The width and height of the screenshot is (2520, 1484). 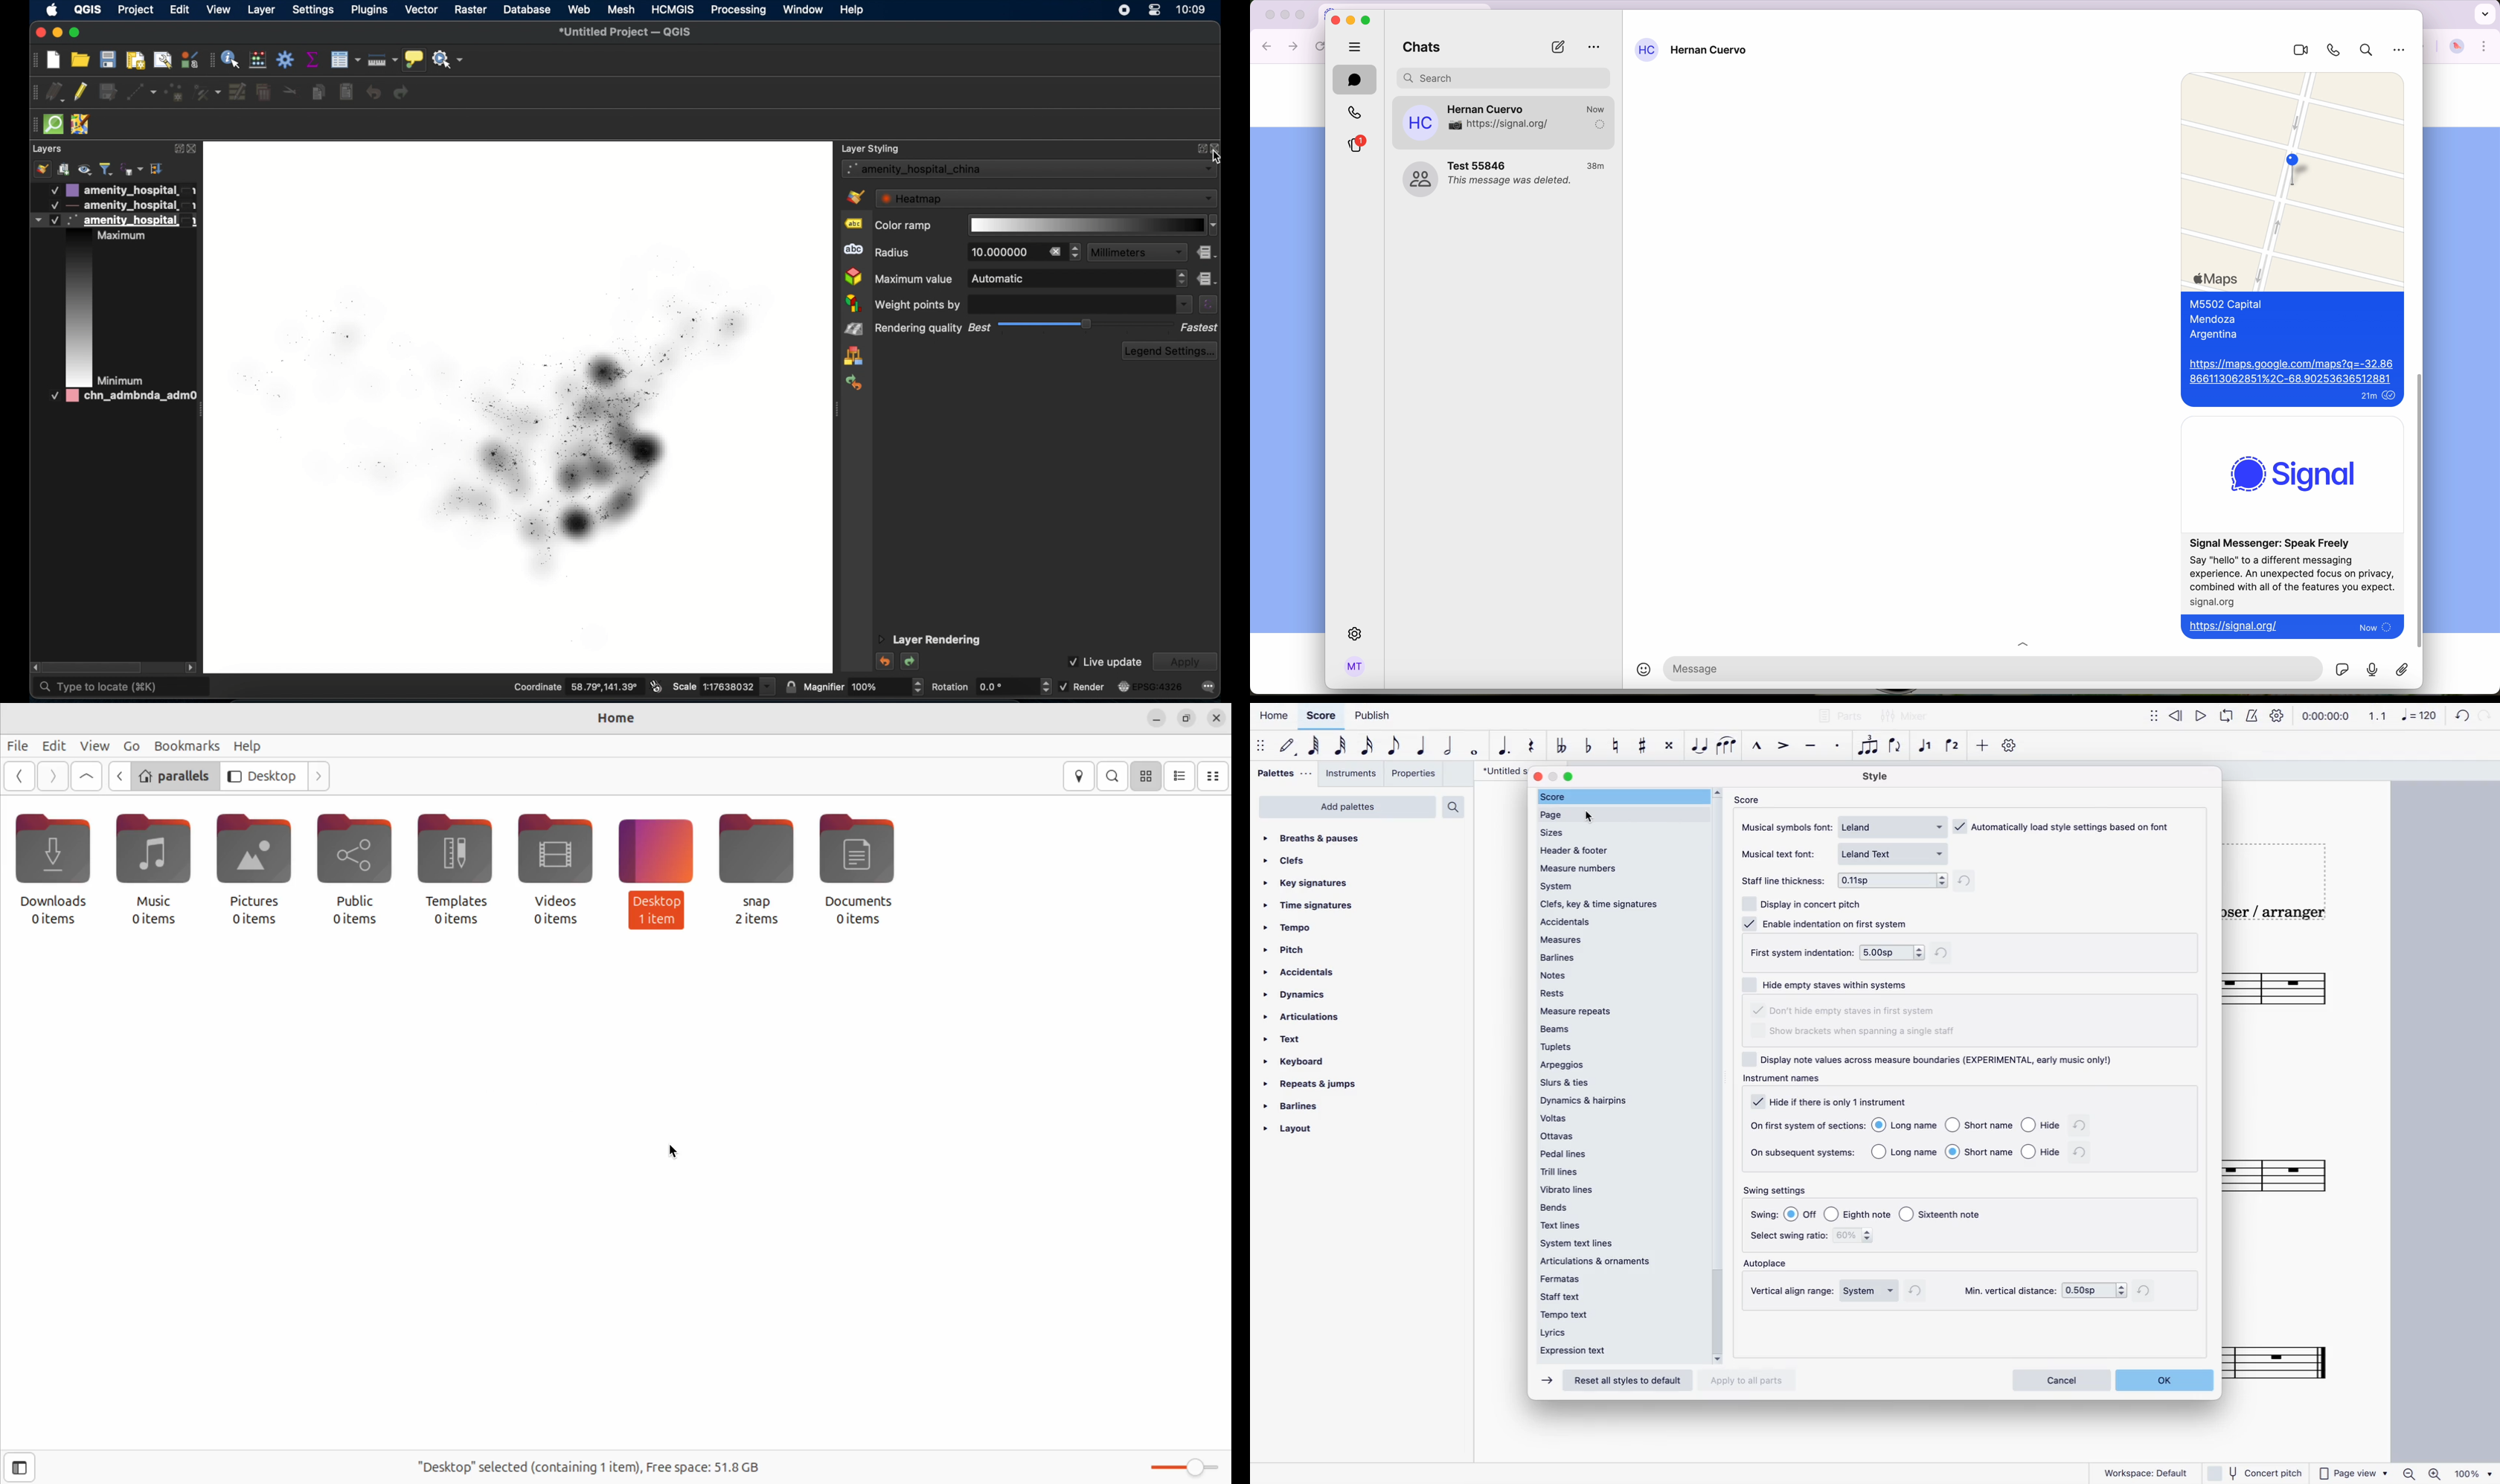 I want to click on expression builder, so click(x=1208, y=304).